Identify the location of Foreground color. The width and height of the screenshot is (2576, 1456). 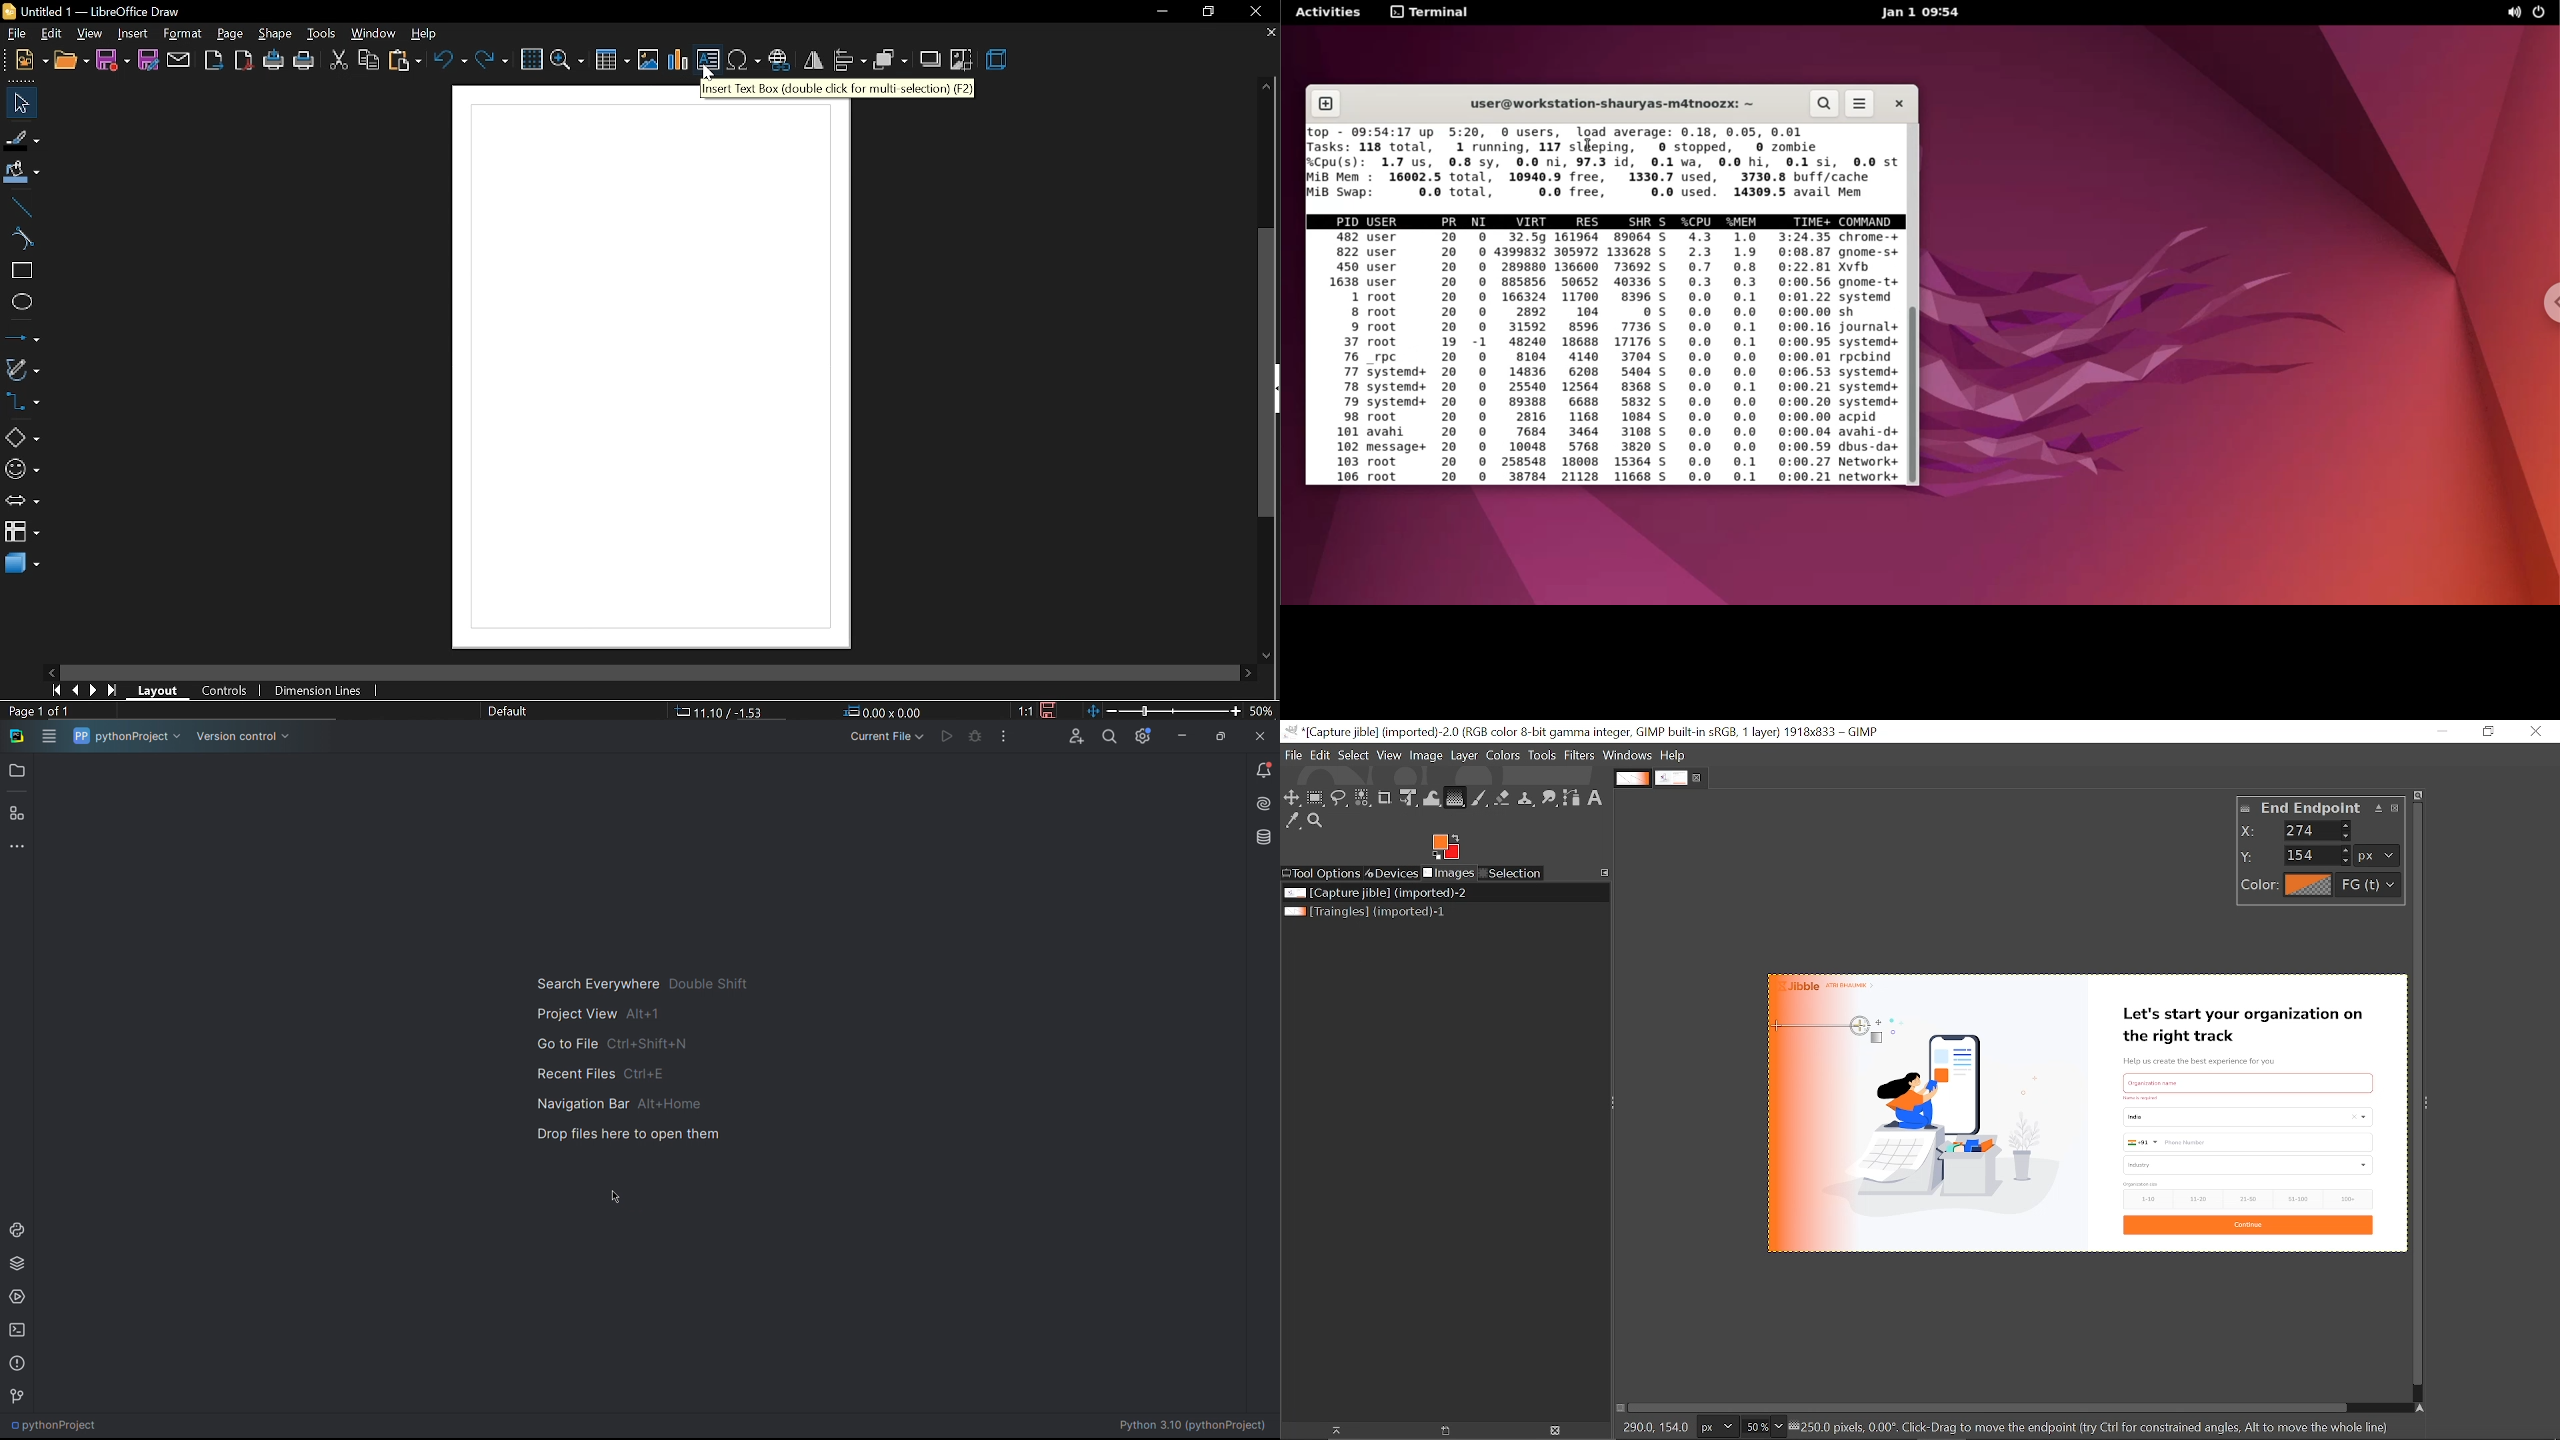
(1445, 847).